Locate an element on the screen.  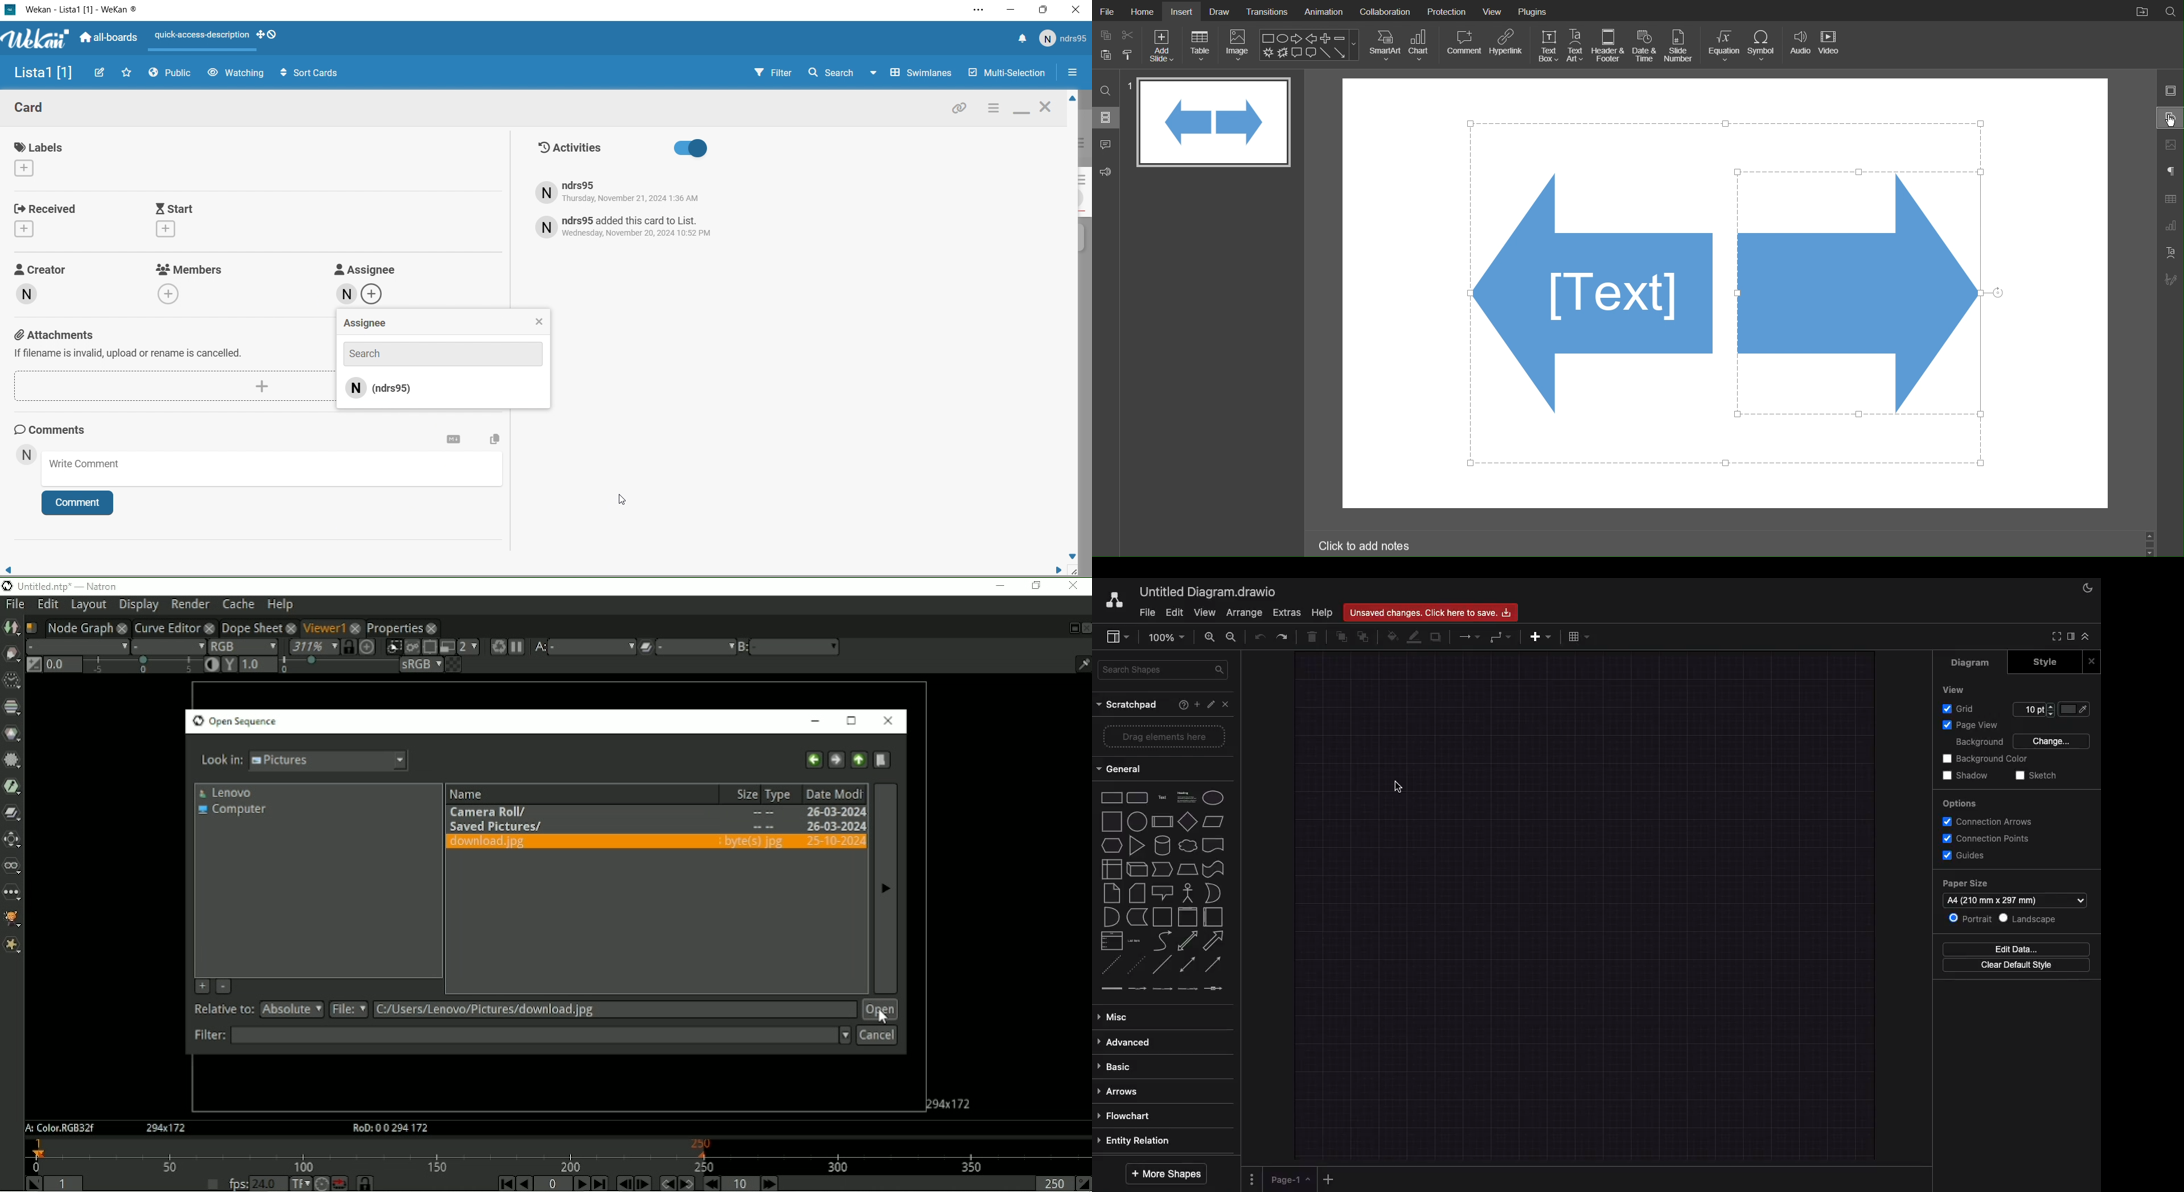
vertical container is located at coordinates (1187, 917).